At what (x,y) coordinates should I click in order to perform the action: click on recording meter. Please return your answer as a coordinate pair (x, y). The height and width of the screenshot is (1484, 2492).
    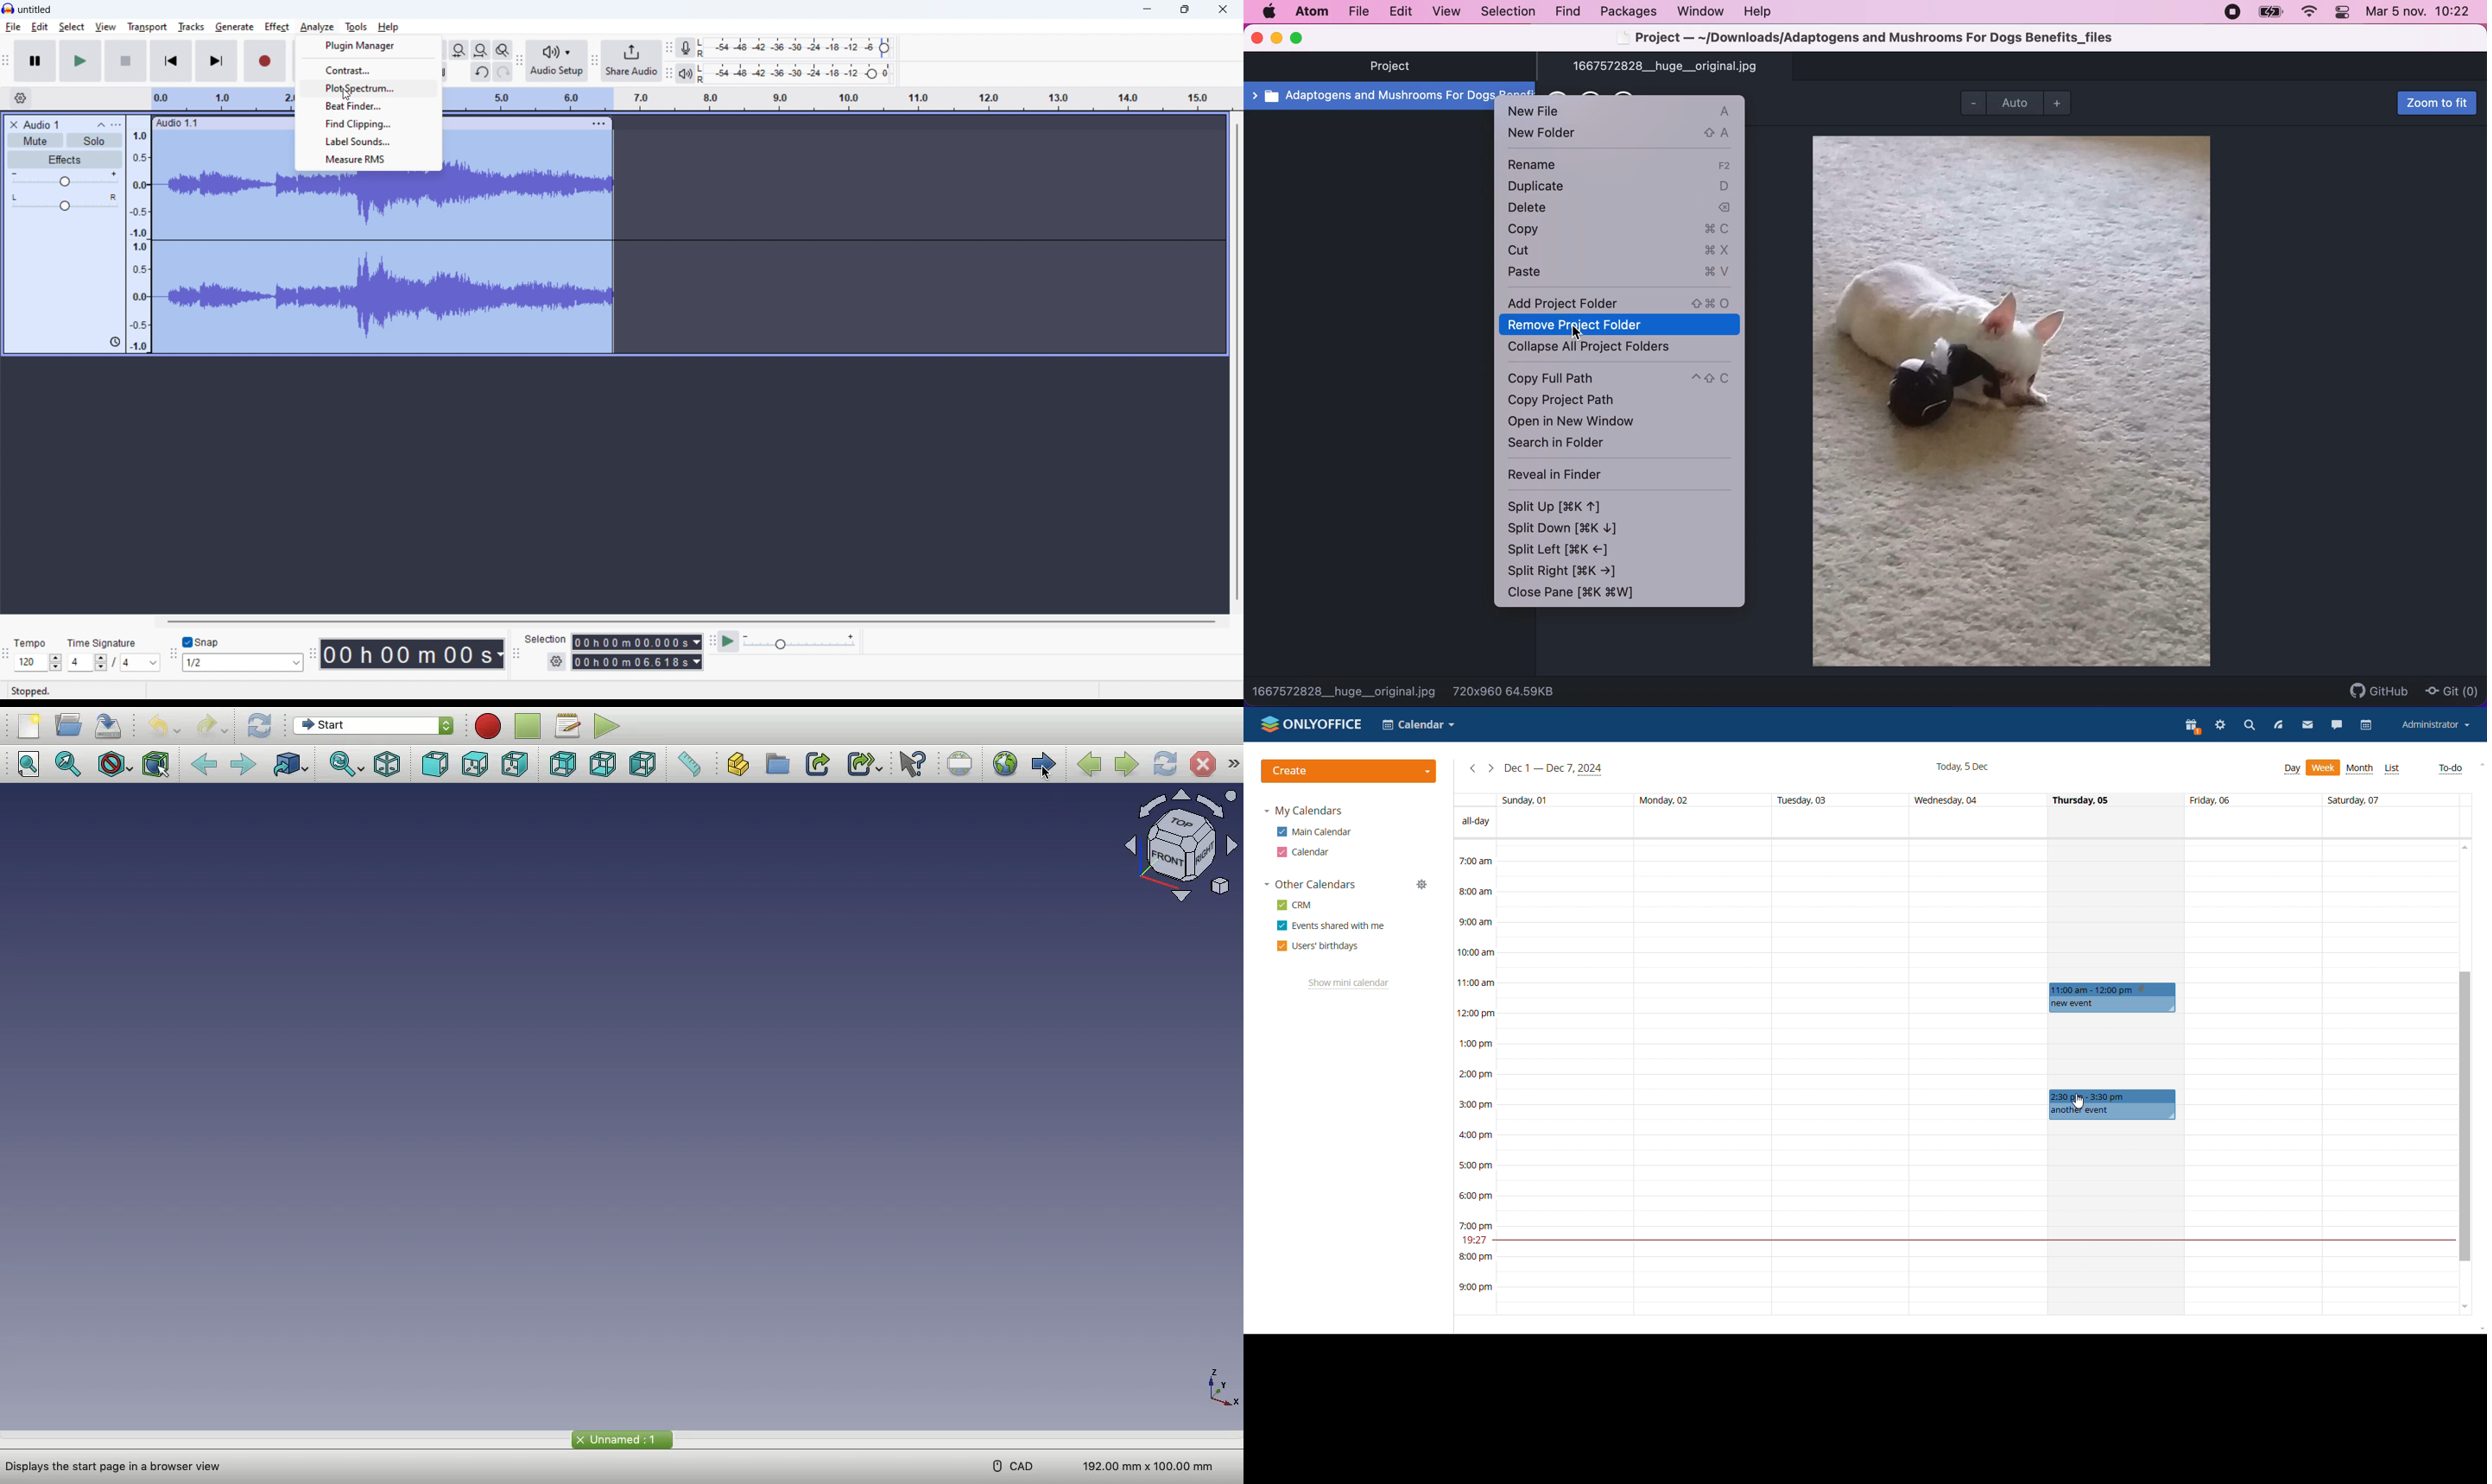
    Looking at the image, I should click on (686, 47).